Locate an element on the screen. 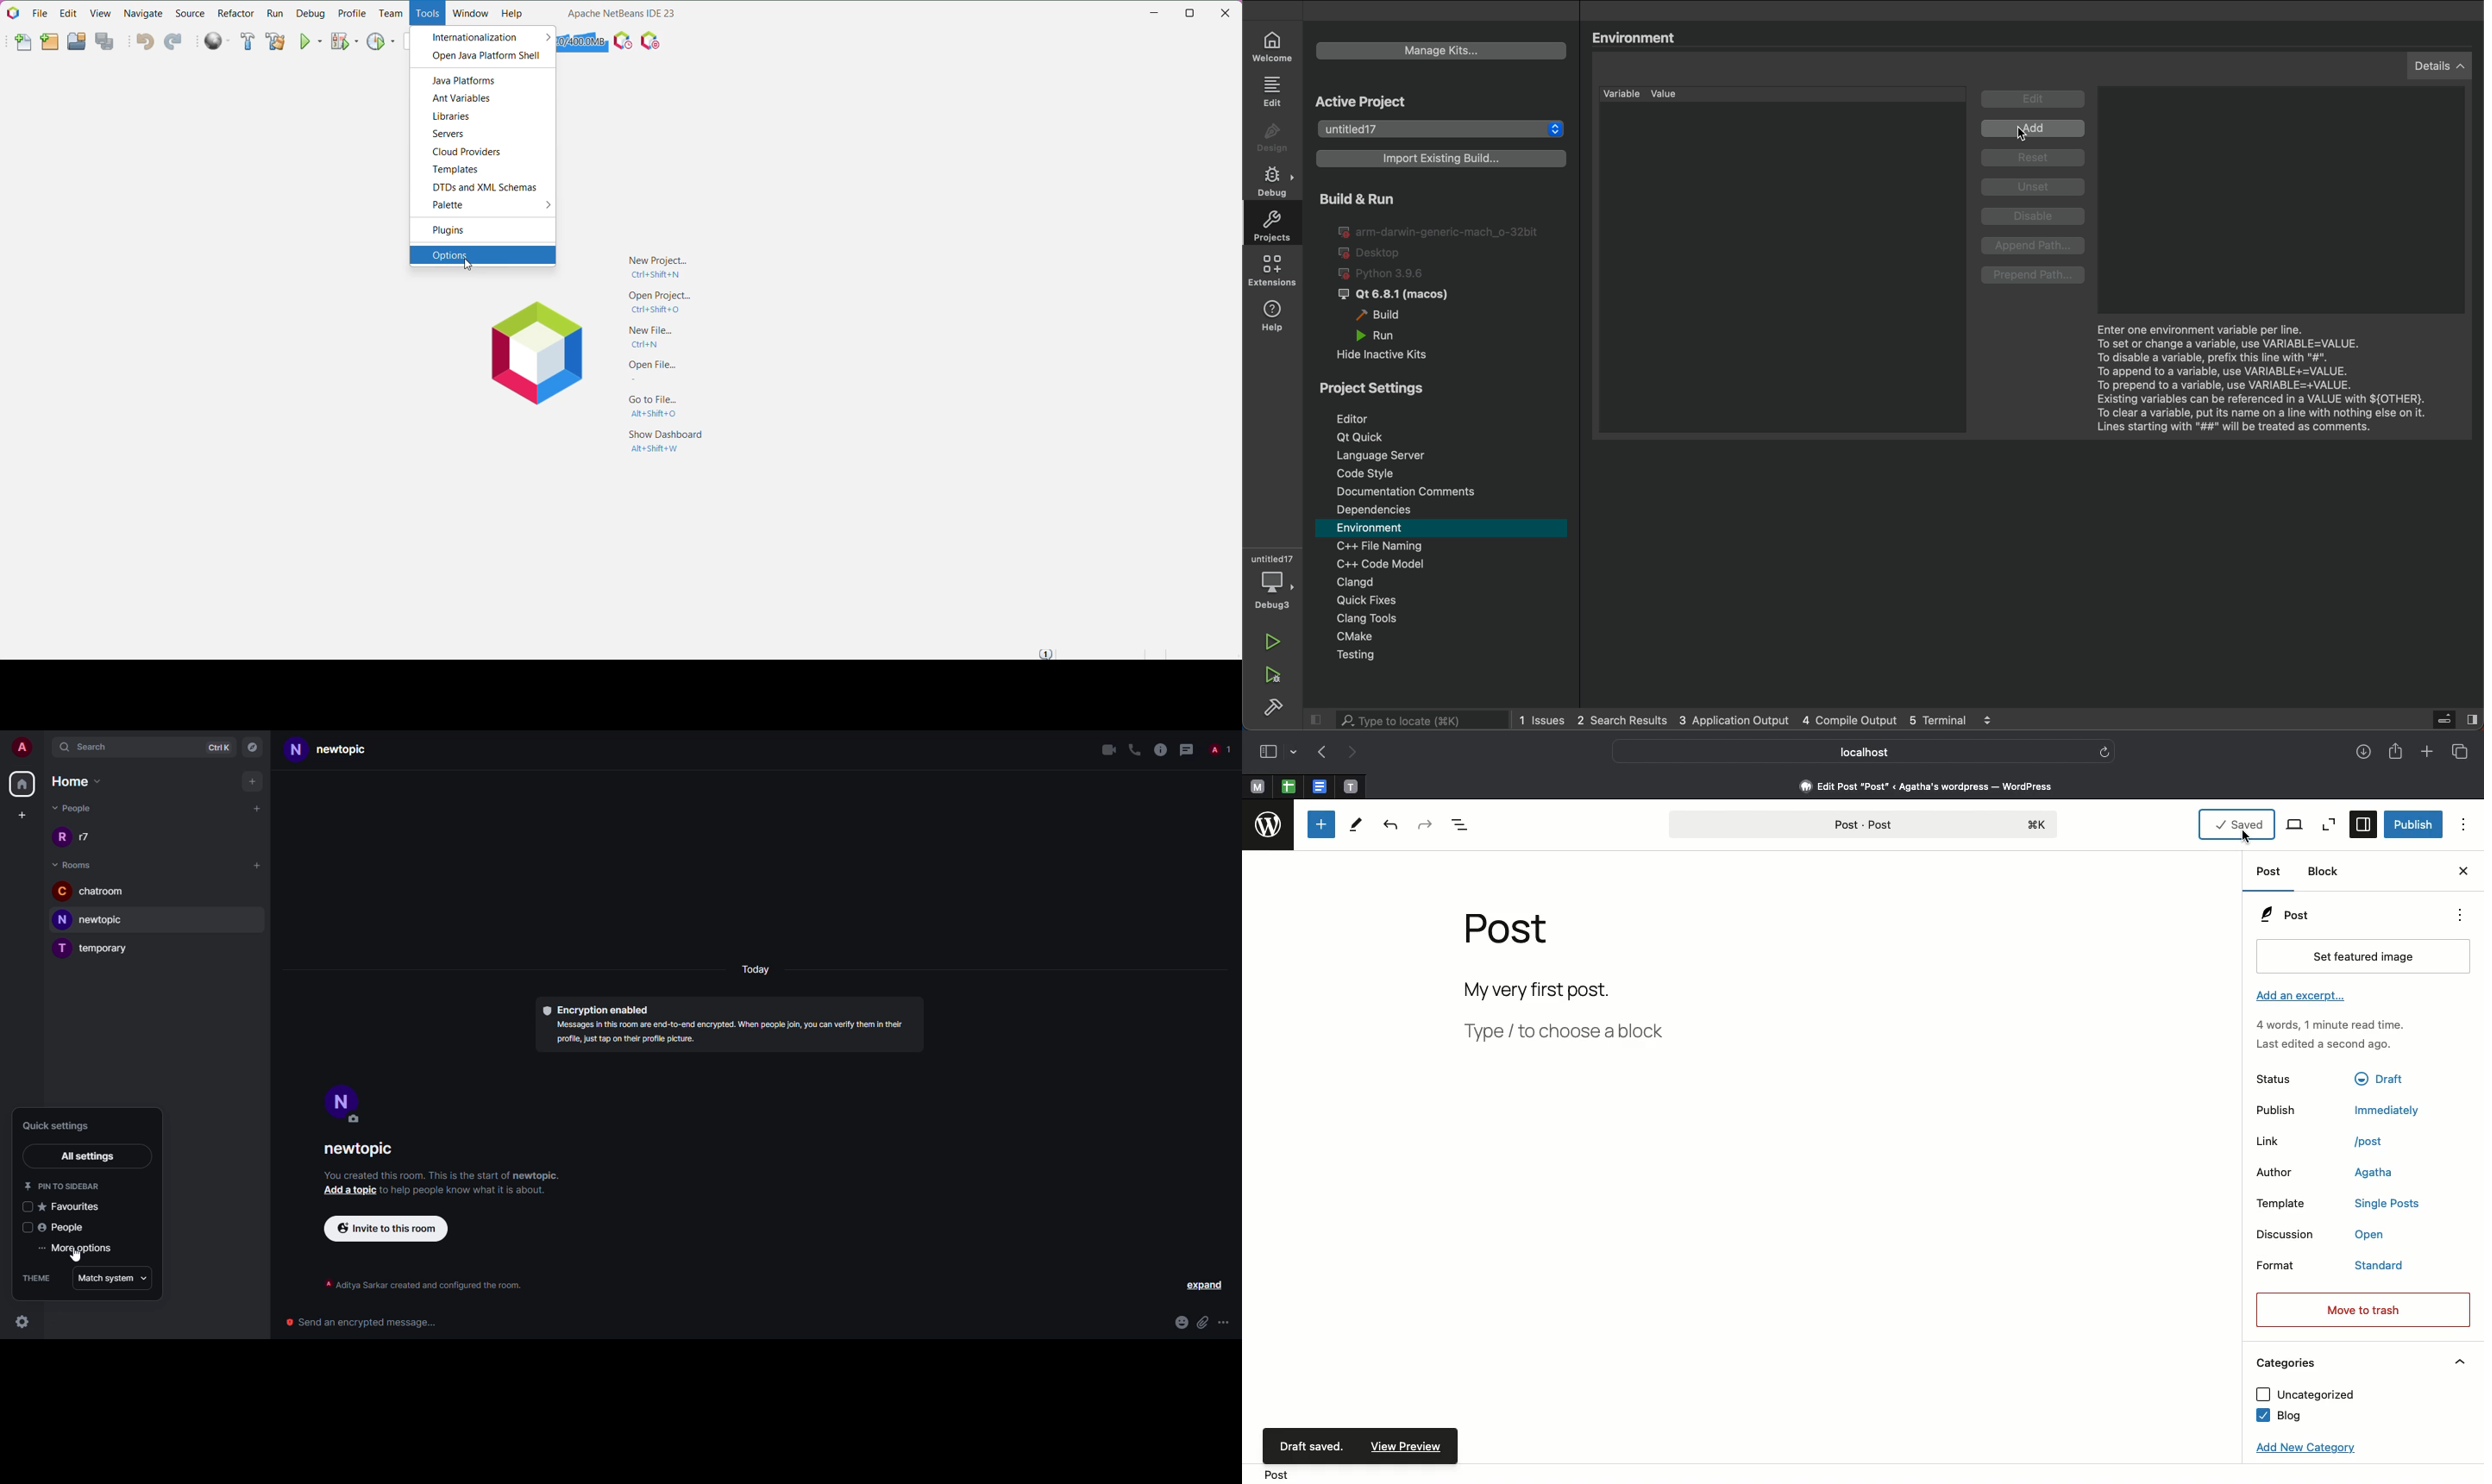 This screenshot has width=2492, height=1484. Post-Post is located at coordinates (1862, 825).